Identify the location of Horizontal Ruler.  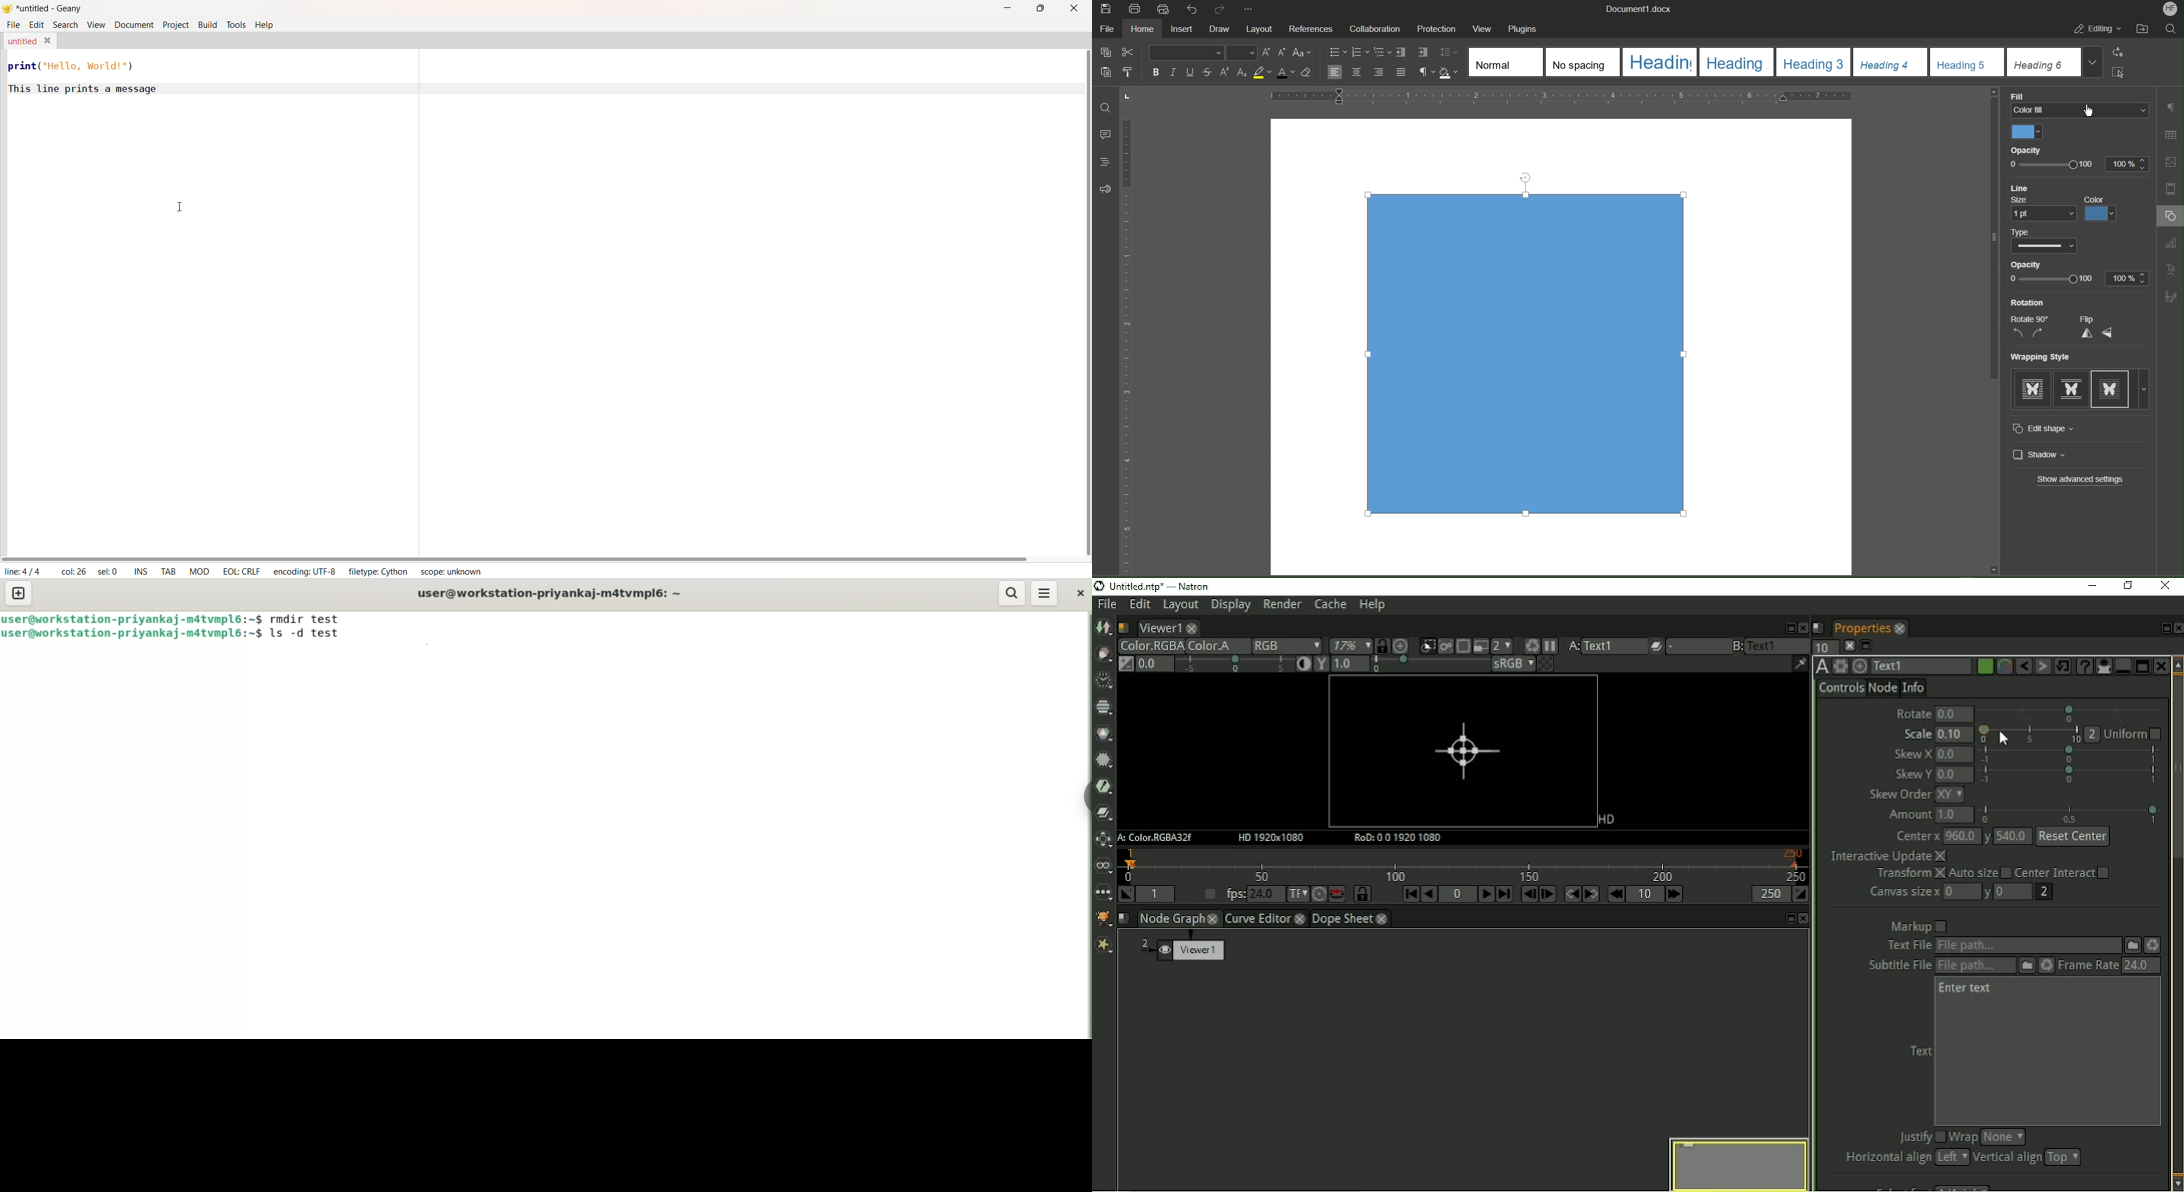
(1567, 96).